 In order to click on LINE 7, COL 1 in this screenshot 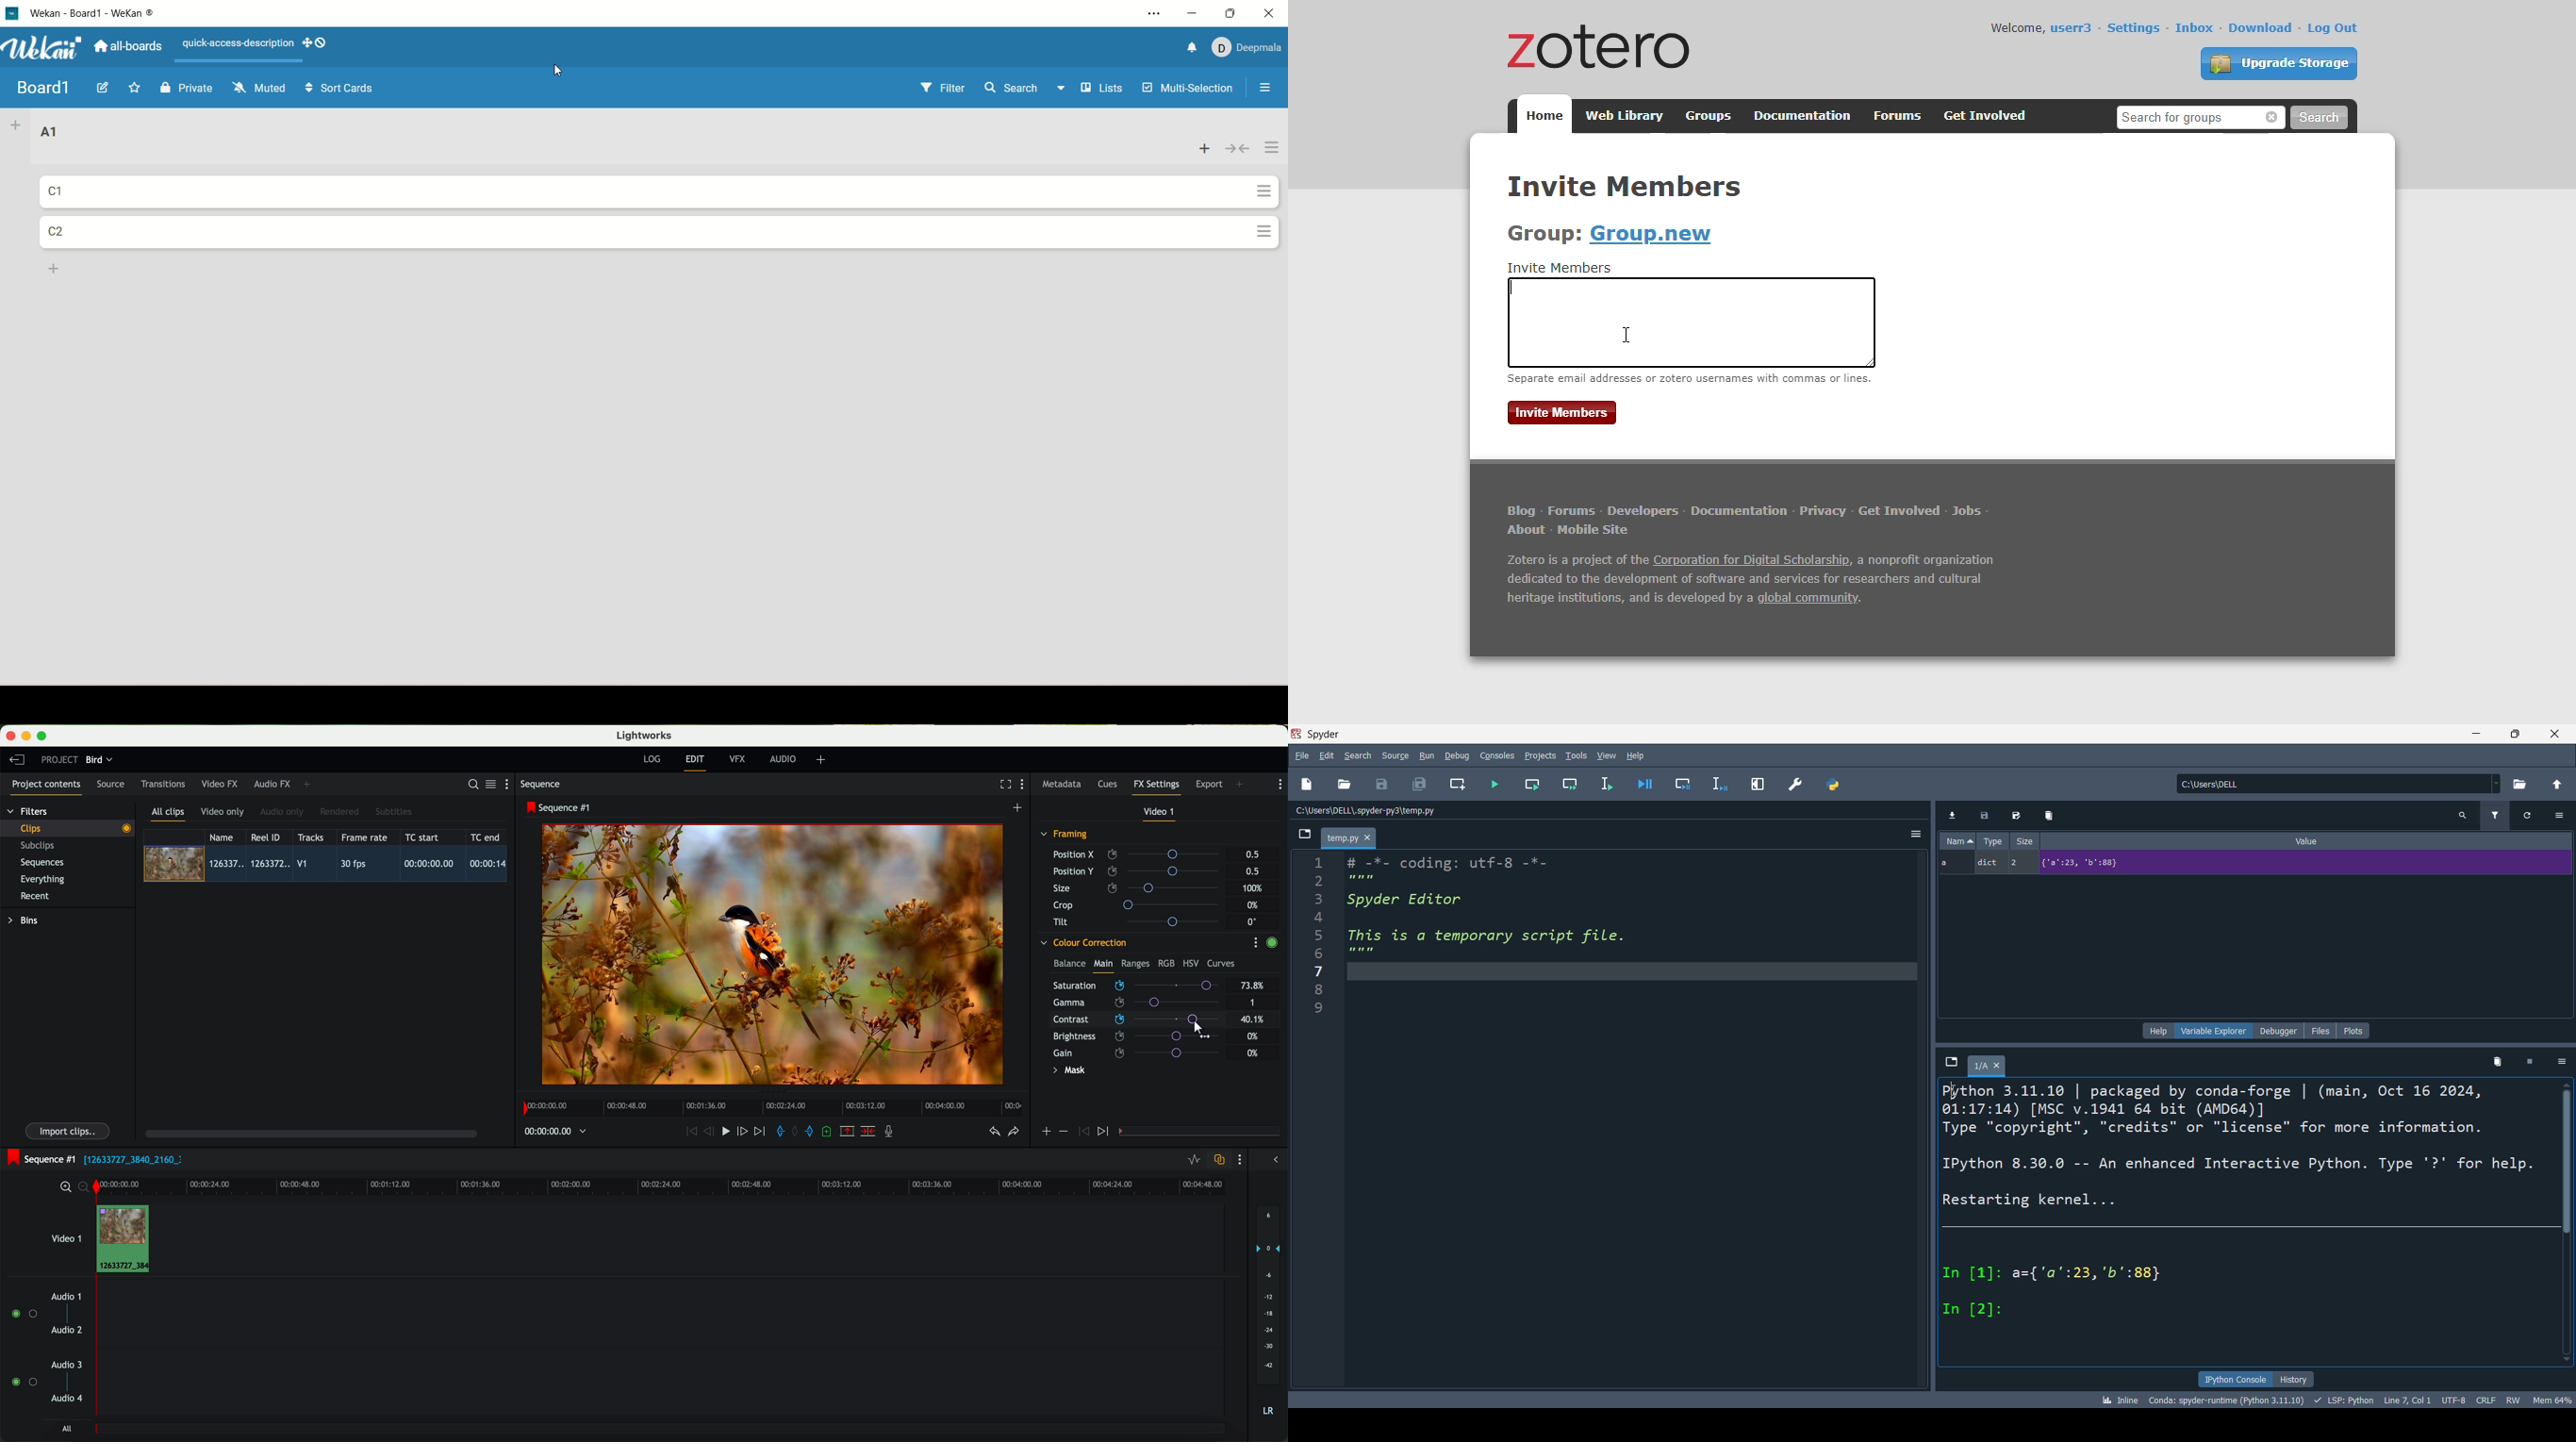, I will do `click(2406, 1401)`.